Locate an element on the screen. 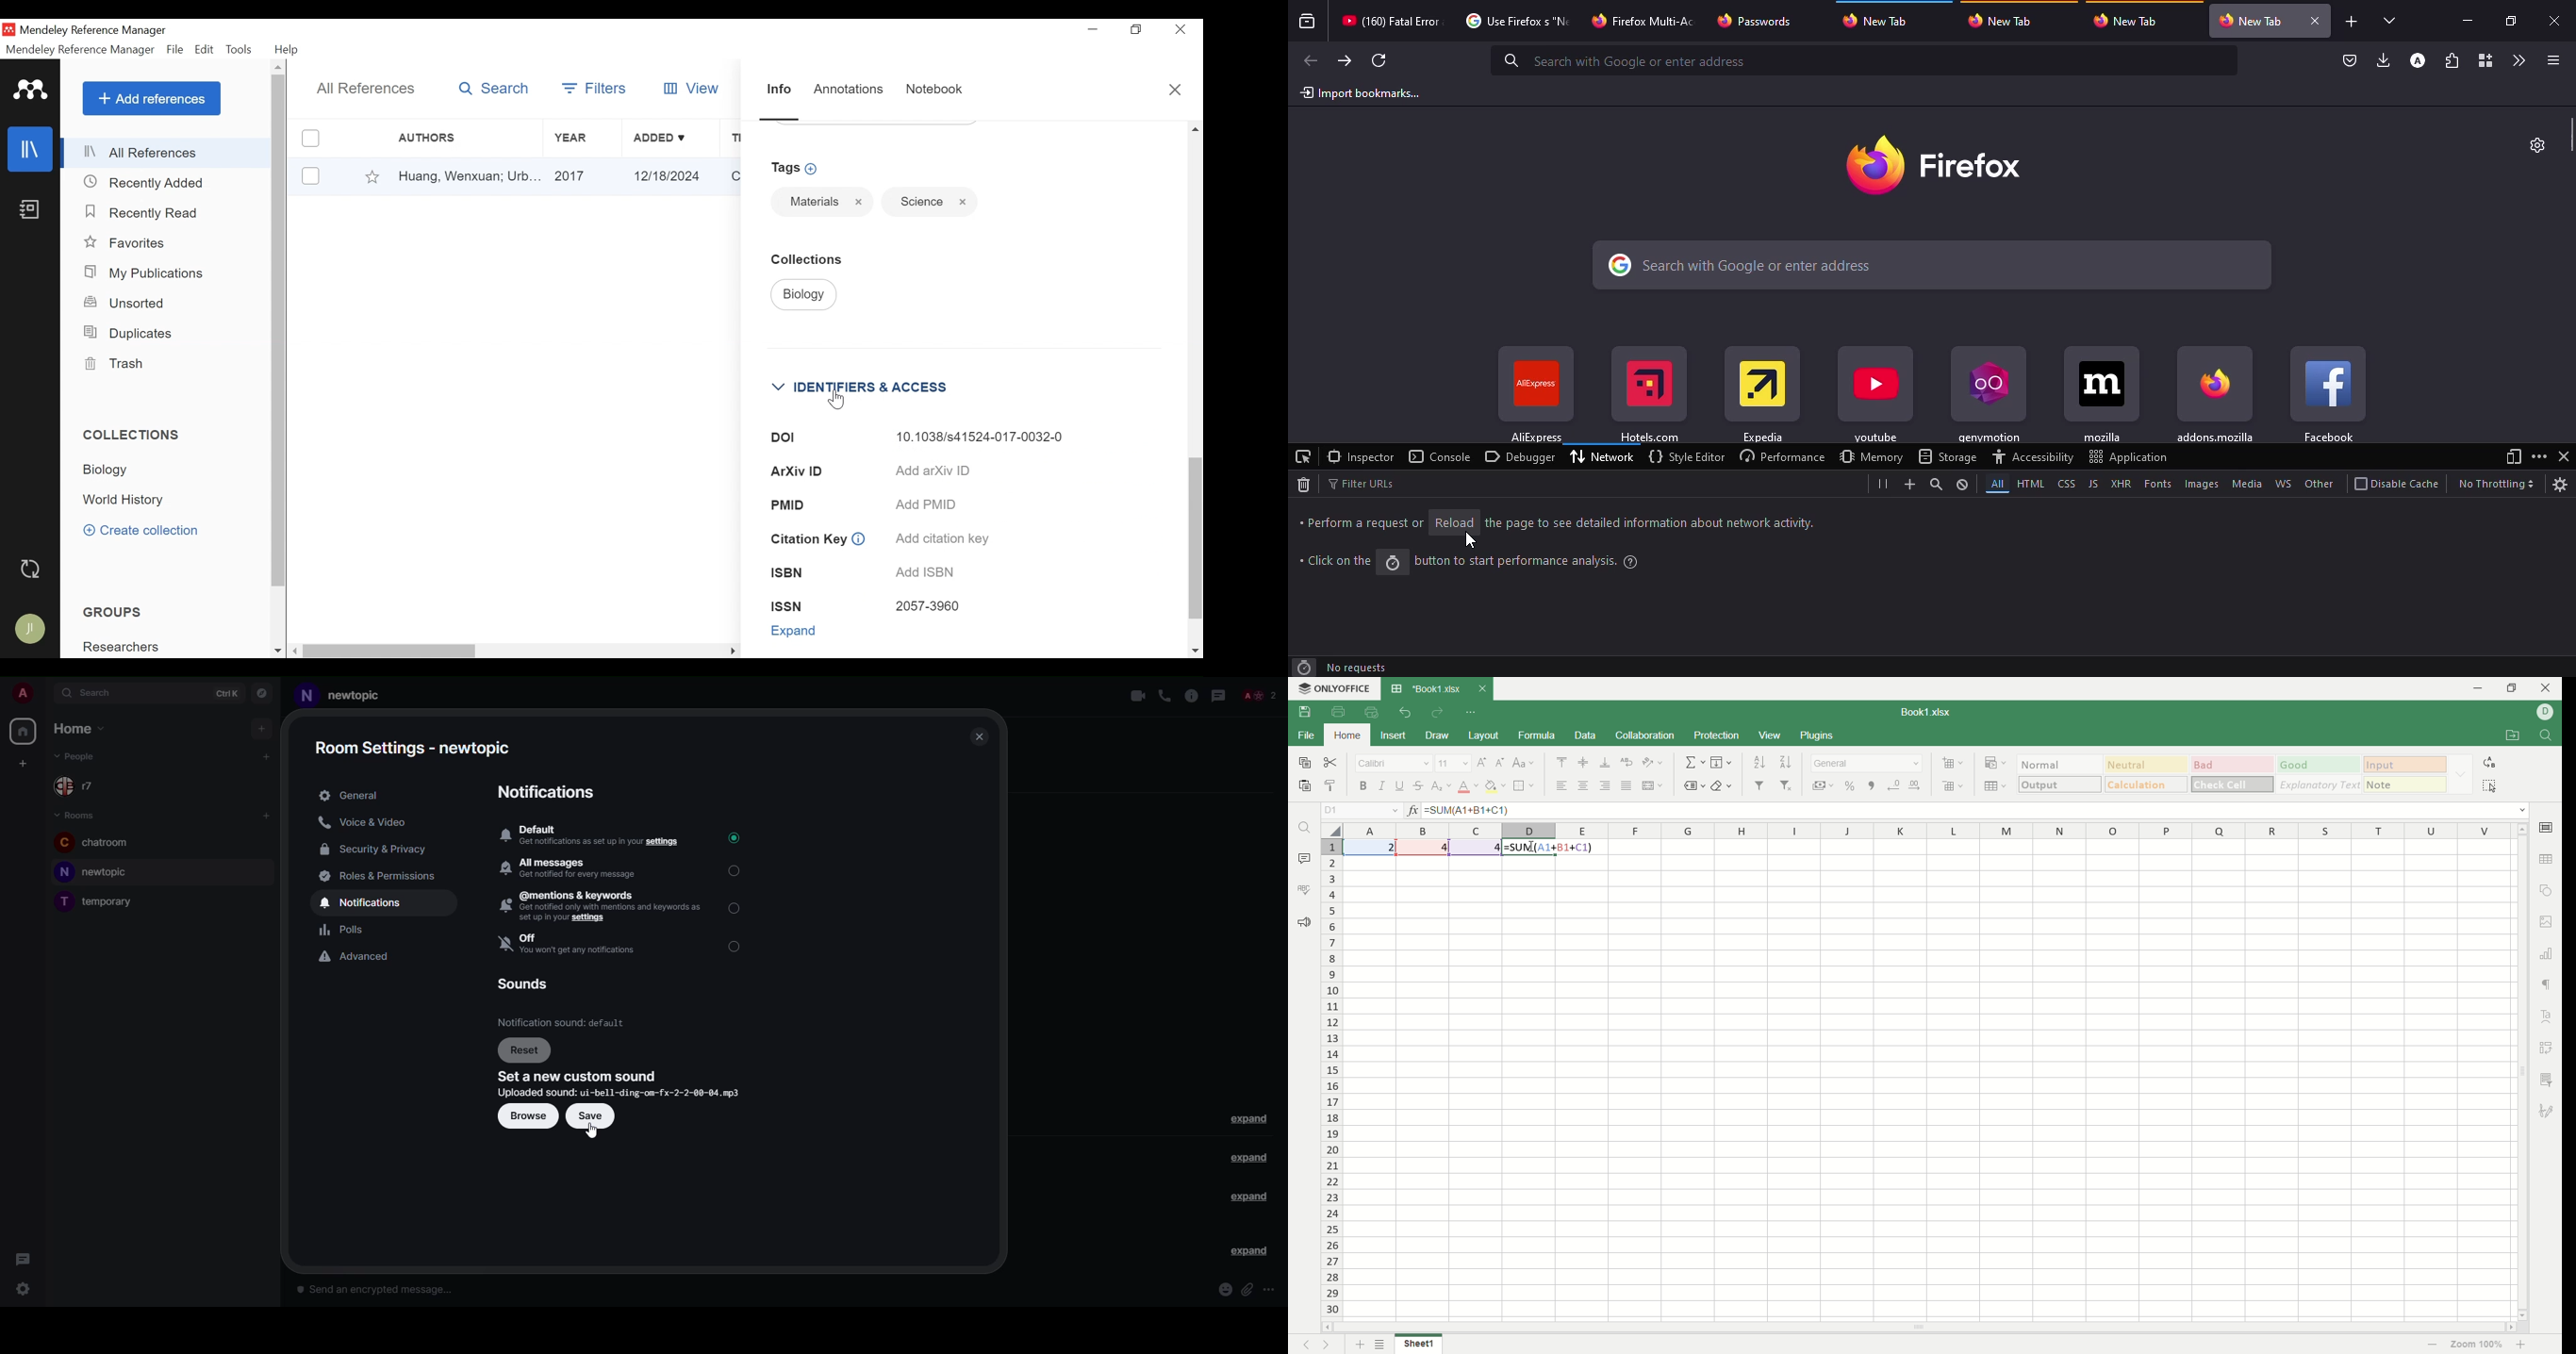 The image size is (2576, 1372). debugger is located at coordinates (1520, 455).